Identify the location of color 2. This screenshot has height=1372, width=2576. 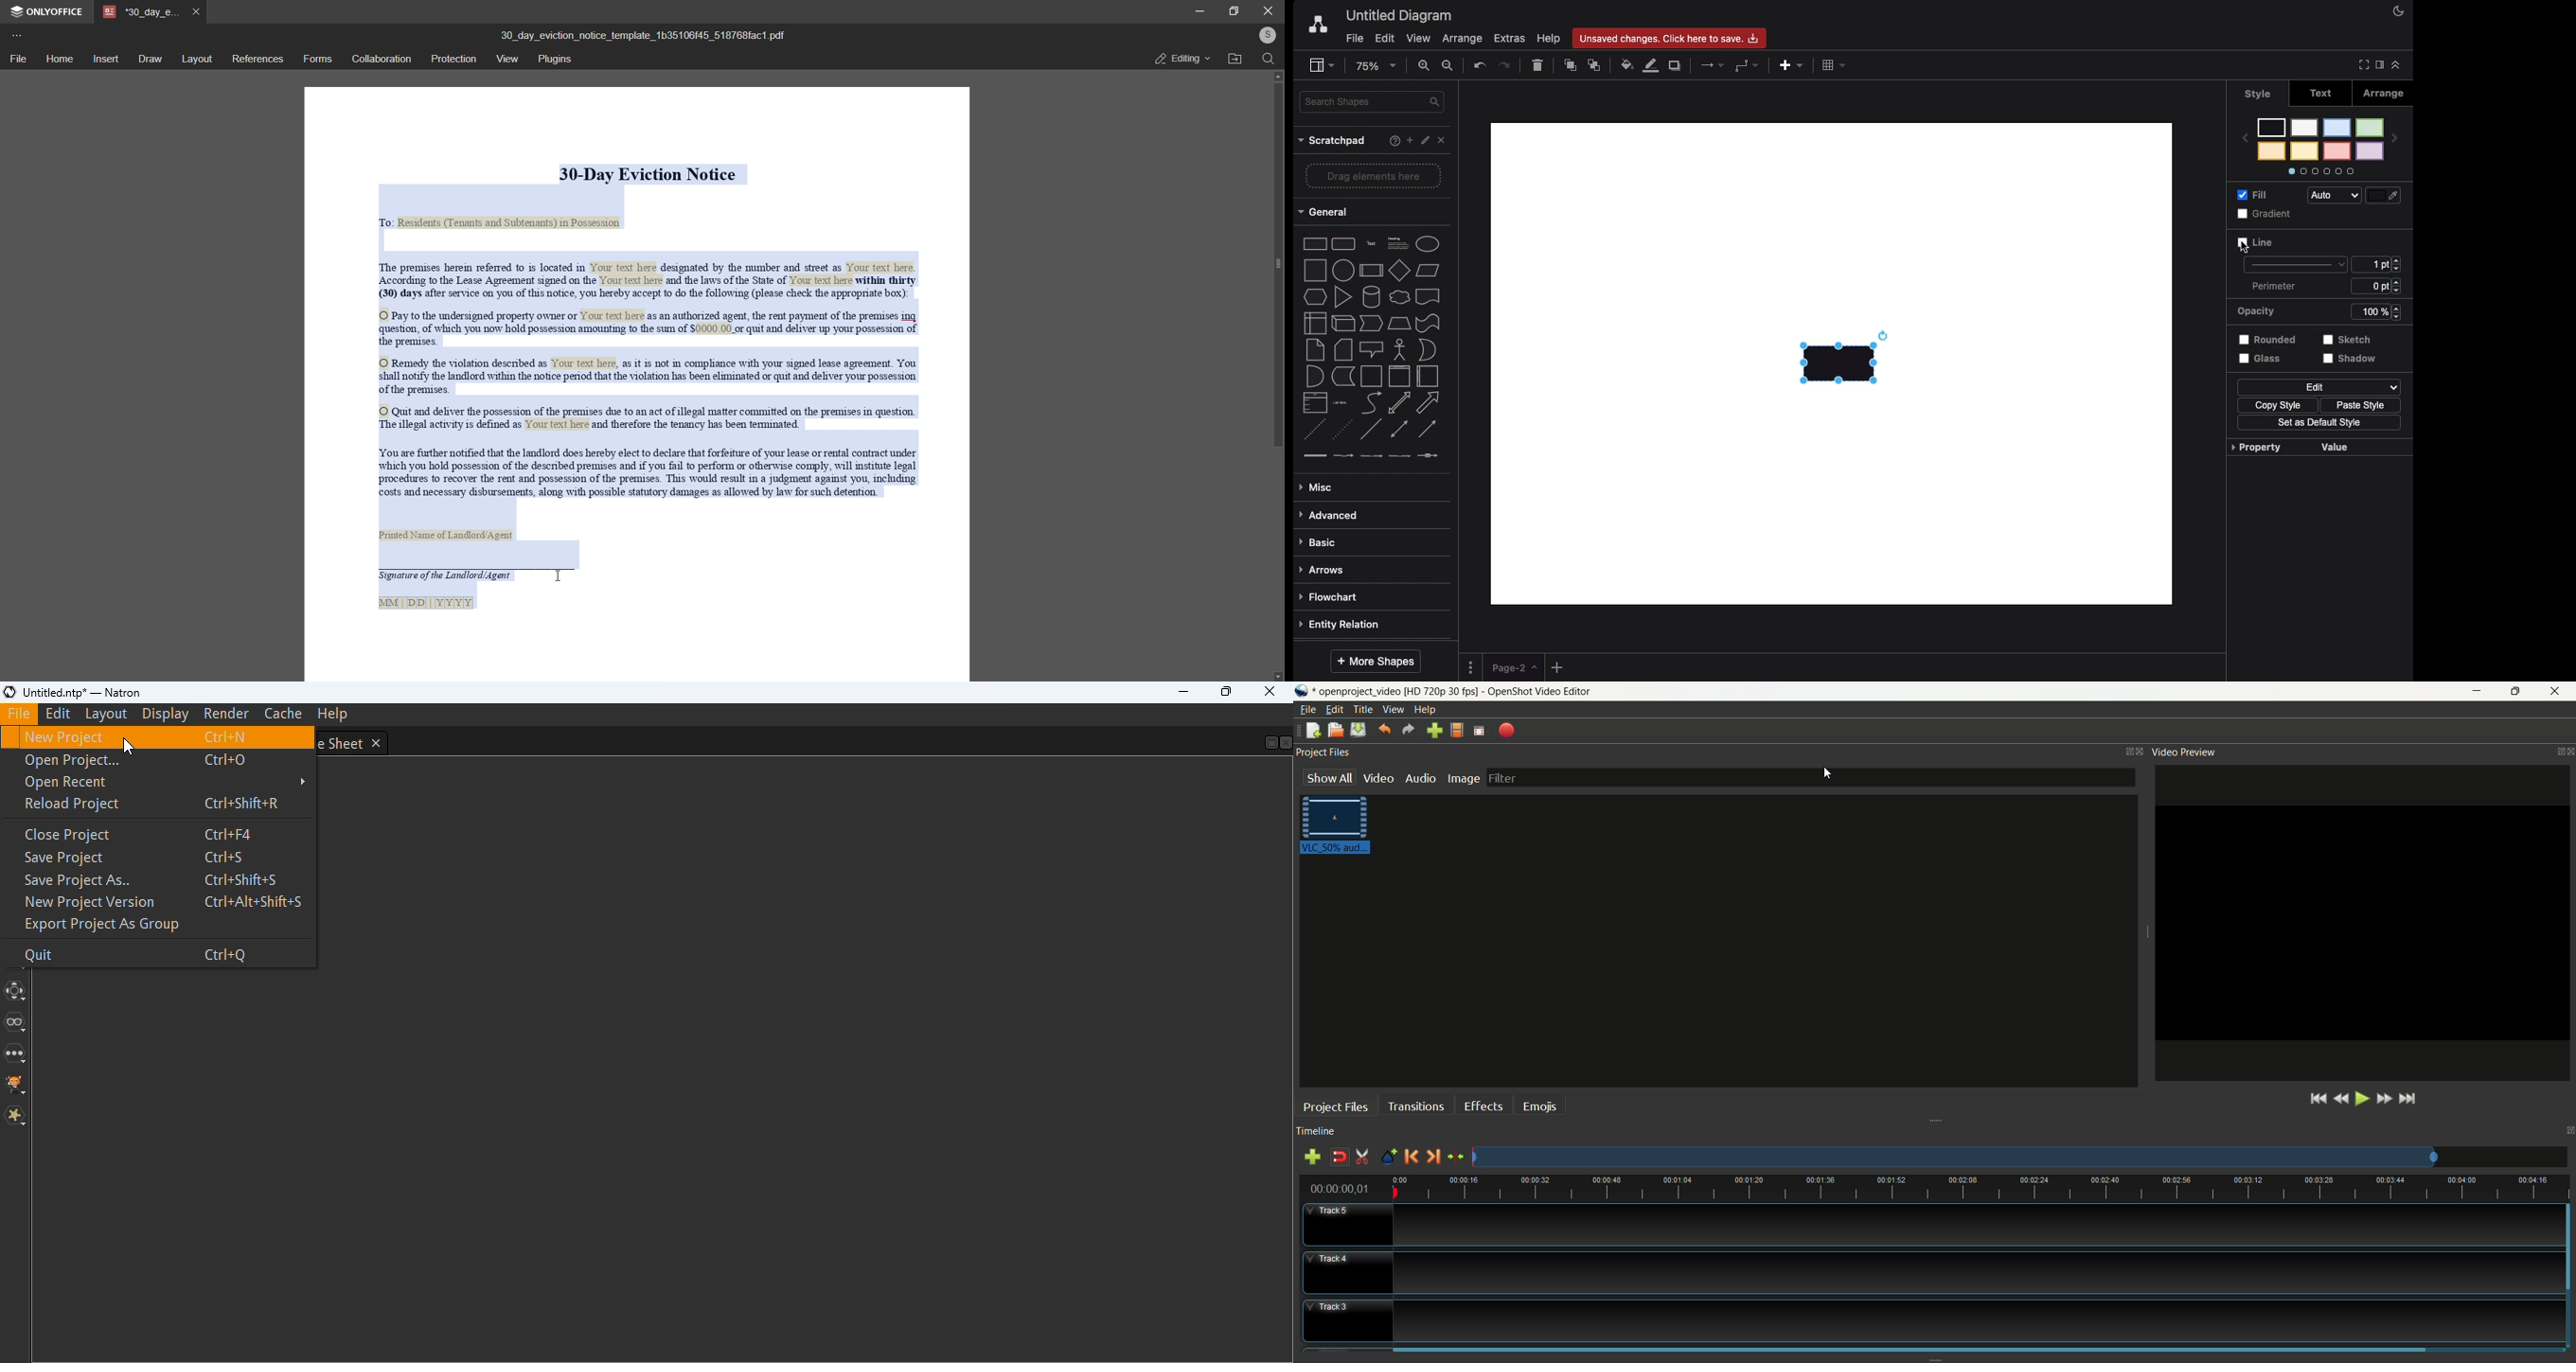
(2370, 151).